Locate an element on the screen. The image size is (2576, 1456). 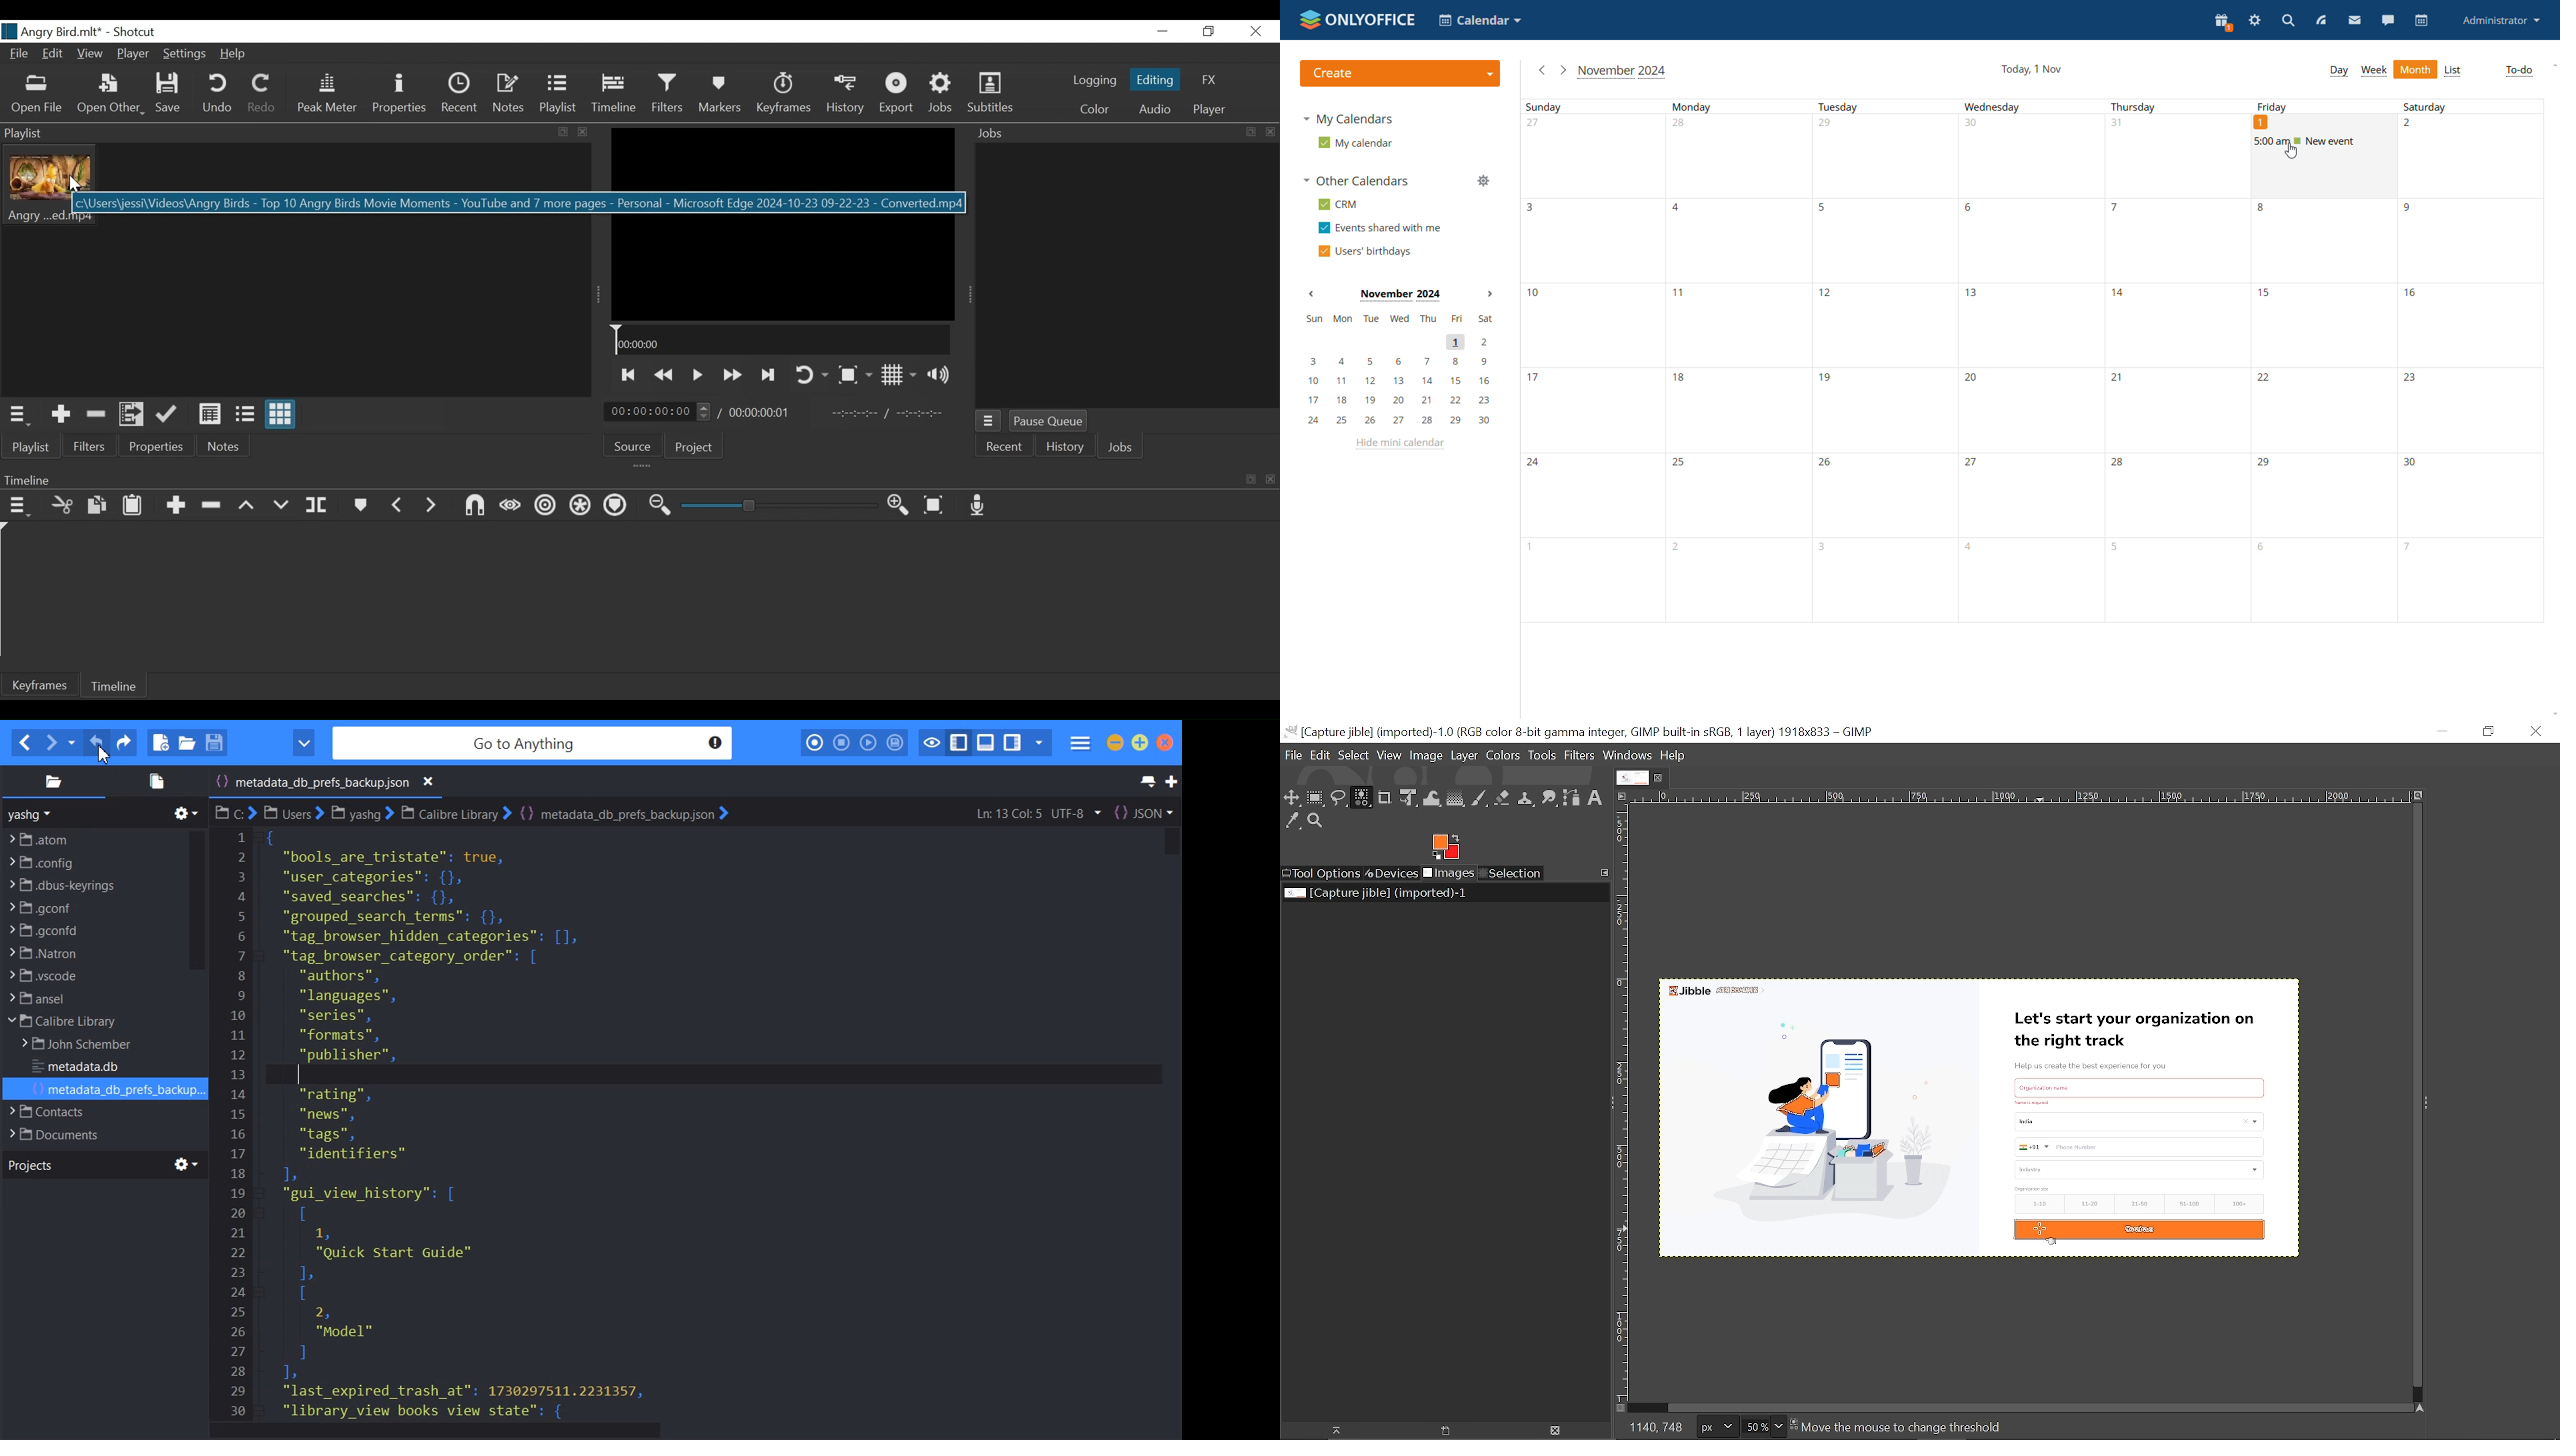
Ripple Delete is located at coordinates (210, 505).